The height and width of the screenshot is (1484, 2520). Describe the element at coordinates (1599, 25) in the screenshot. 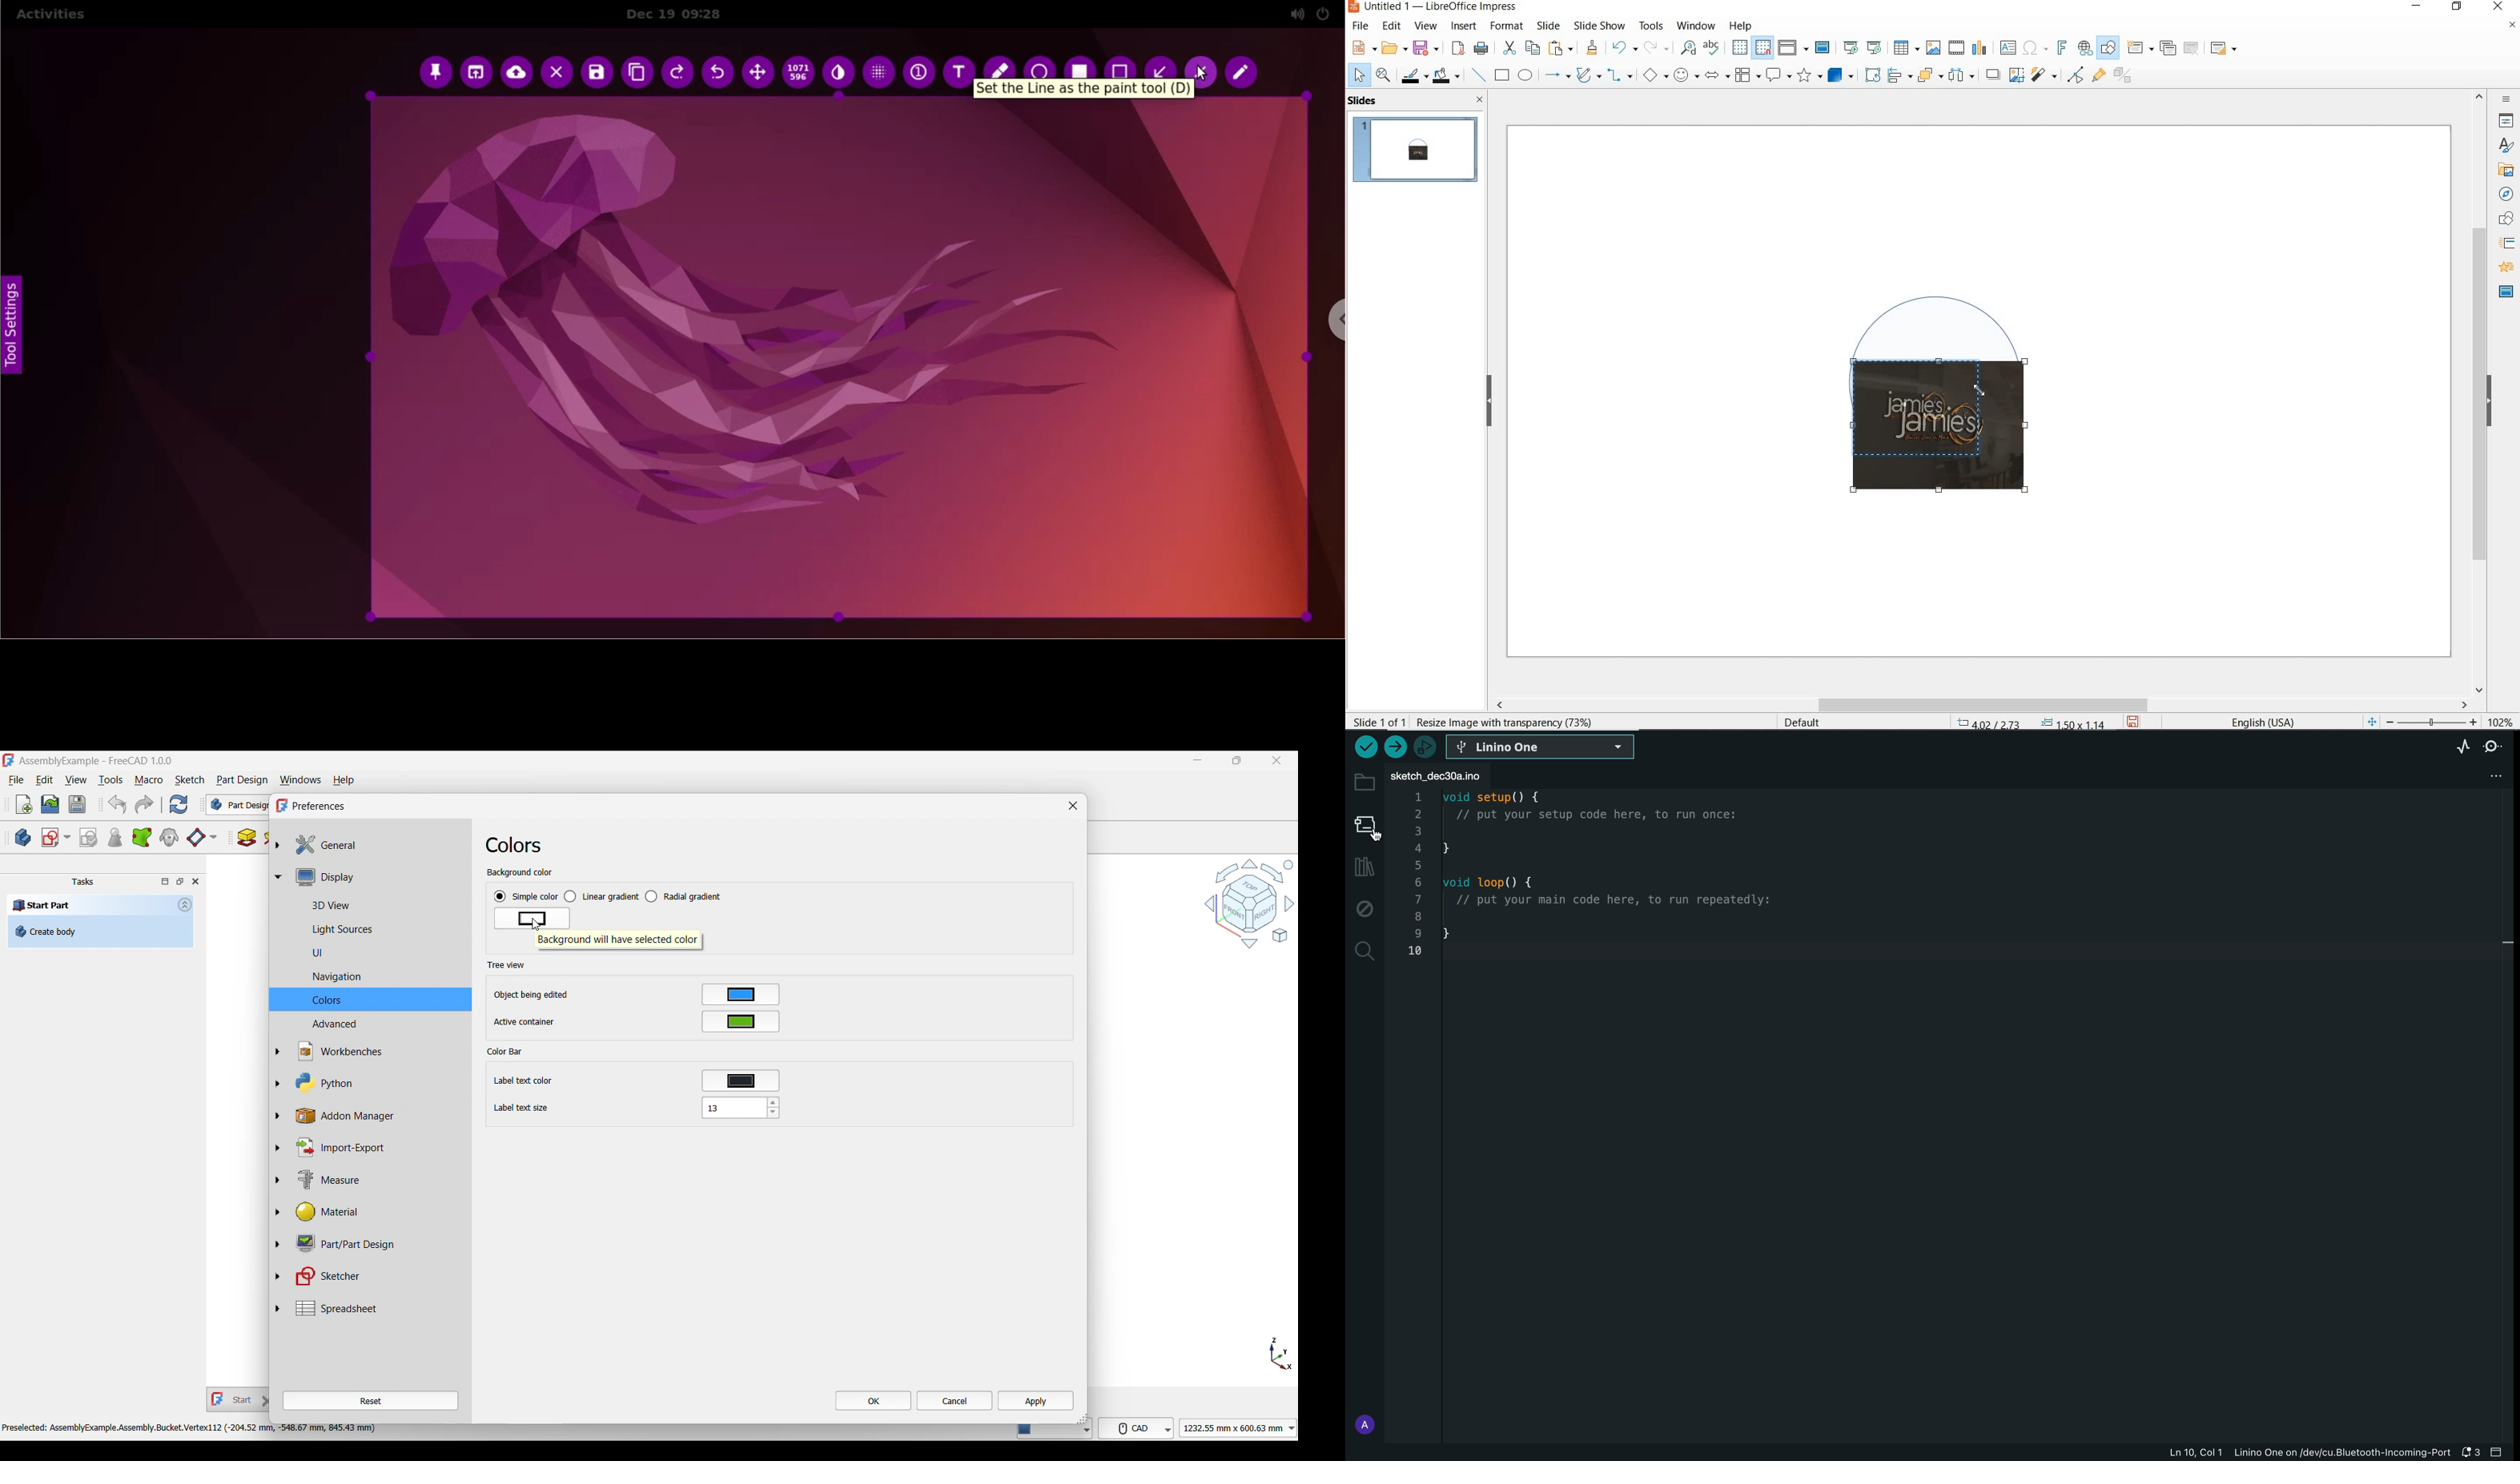

I see `slide show` at that location.